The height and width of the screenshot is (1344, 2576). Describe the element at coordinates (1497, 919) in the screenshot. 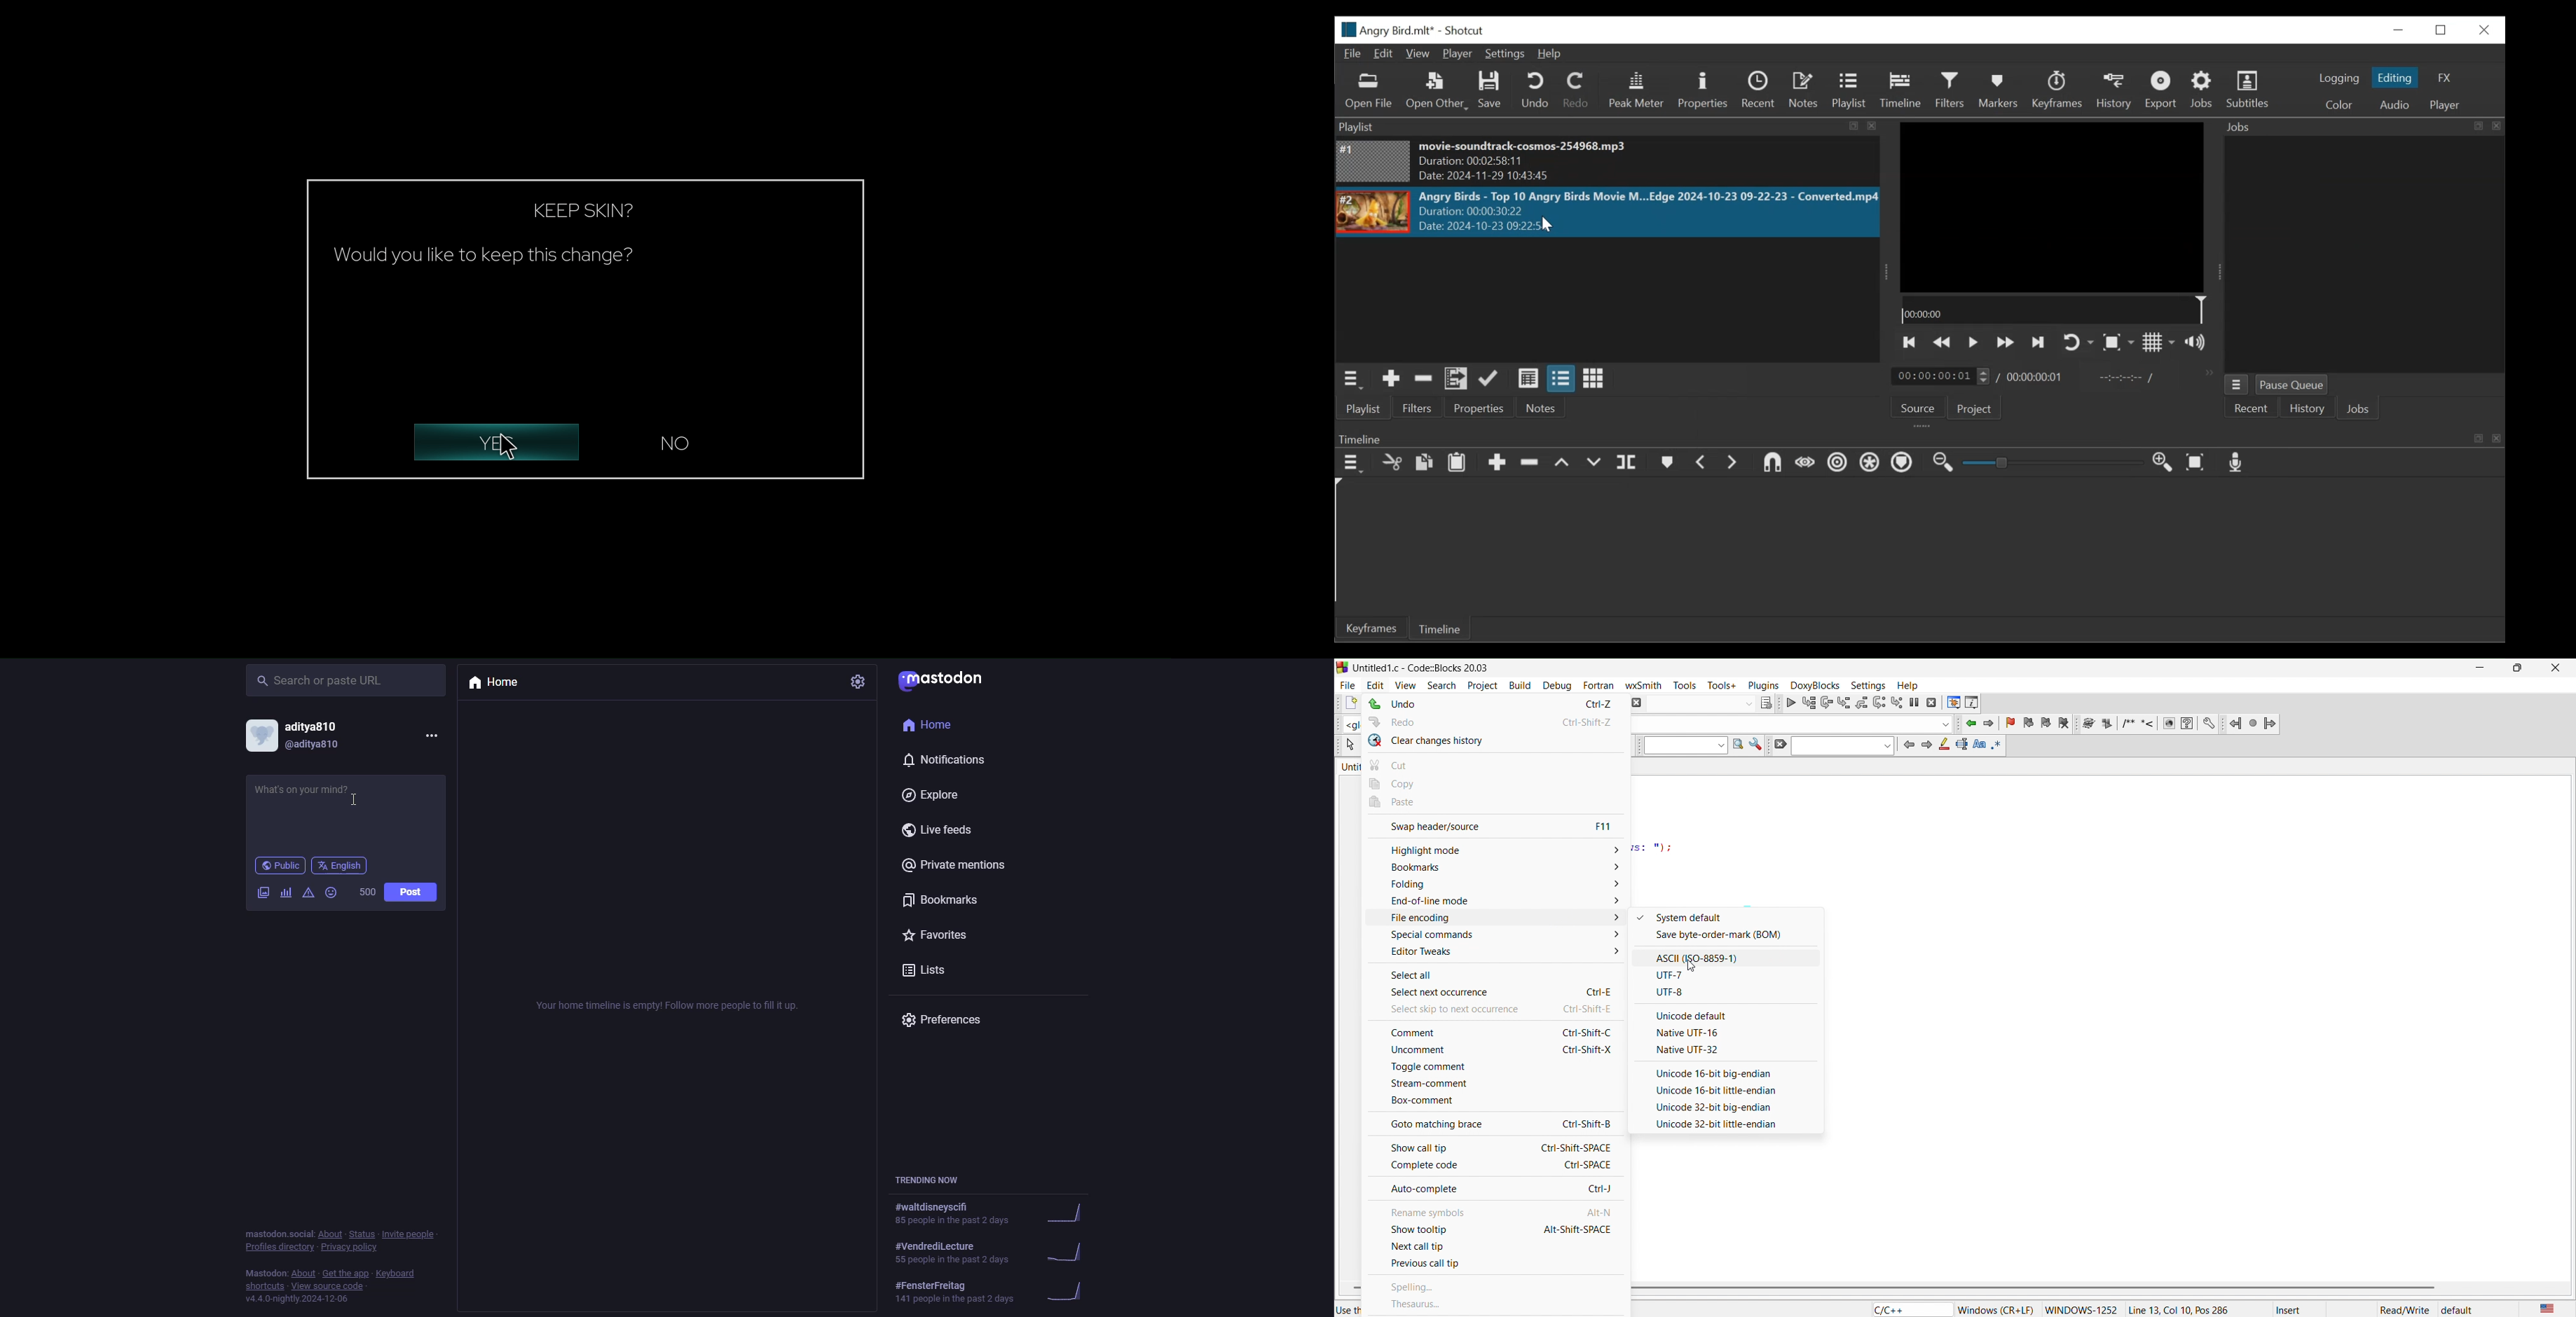

I see `file encoding` at that location.